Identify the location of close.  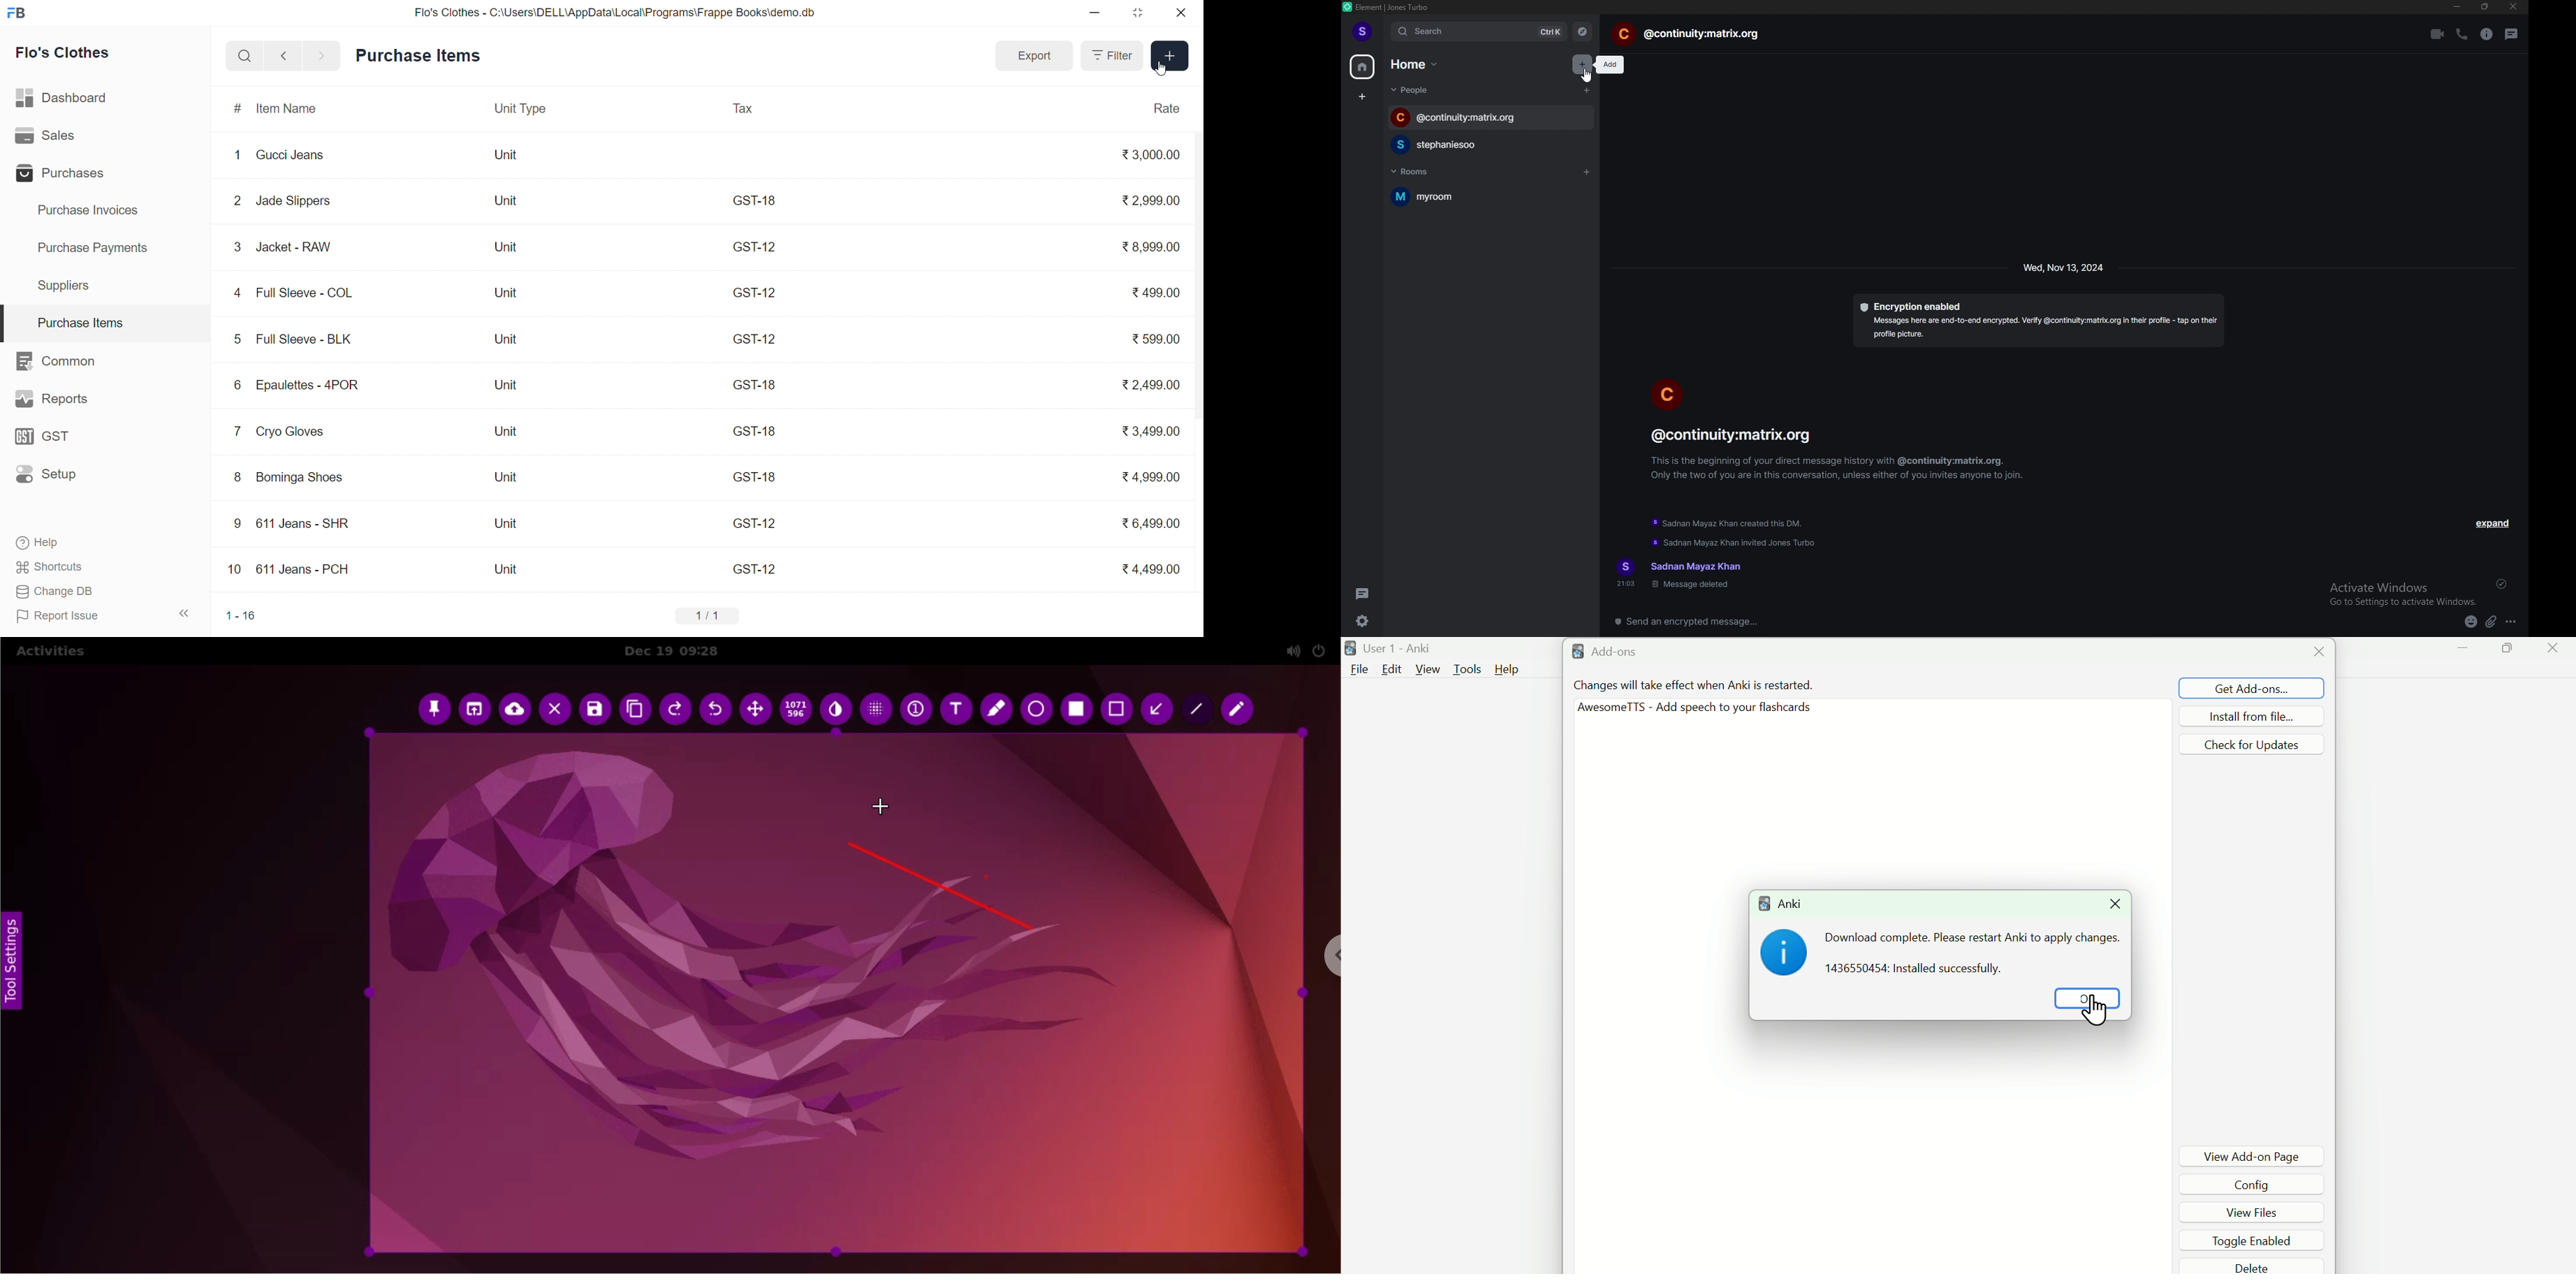
(2512, 7).